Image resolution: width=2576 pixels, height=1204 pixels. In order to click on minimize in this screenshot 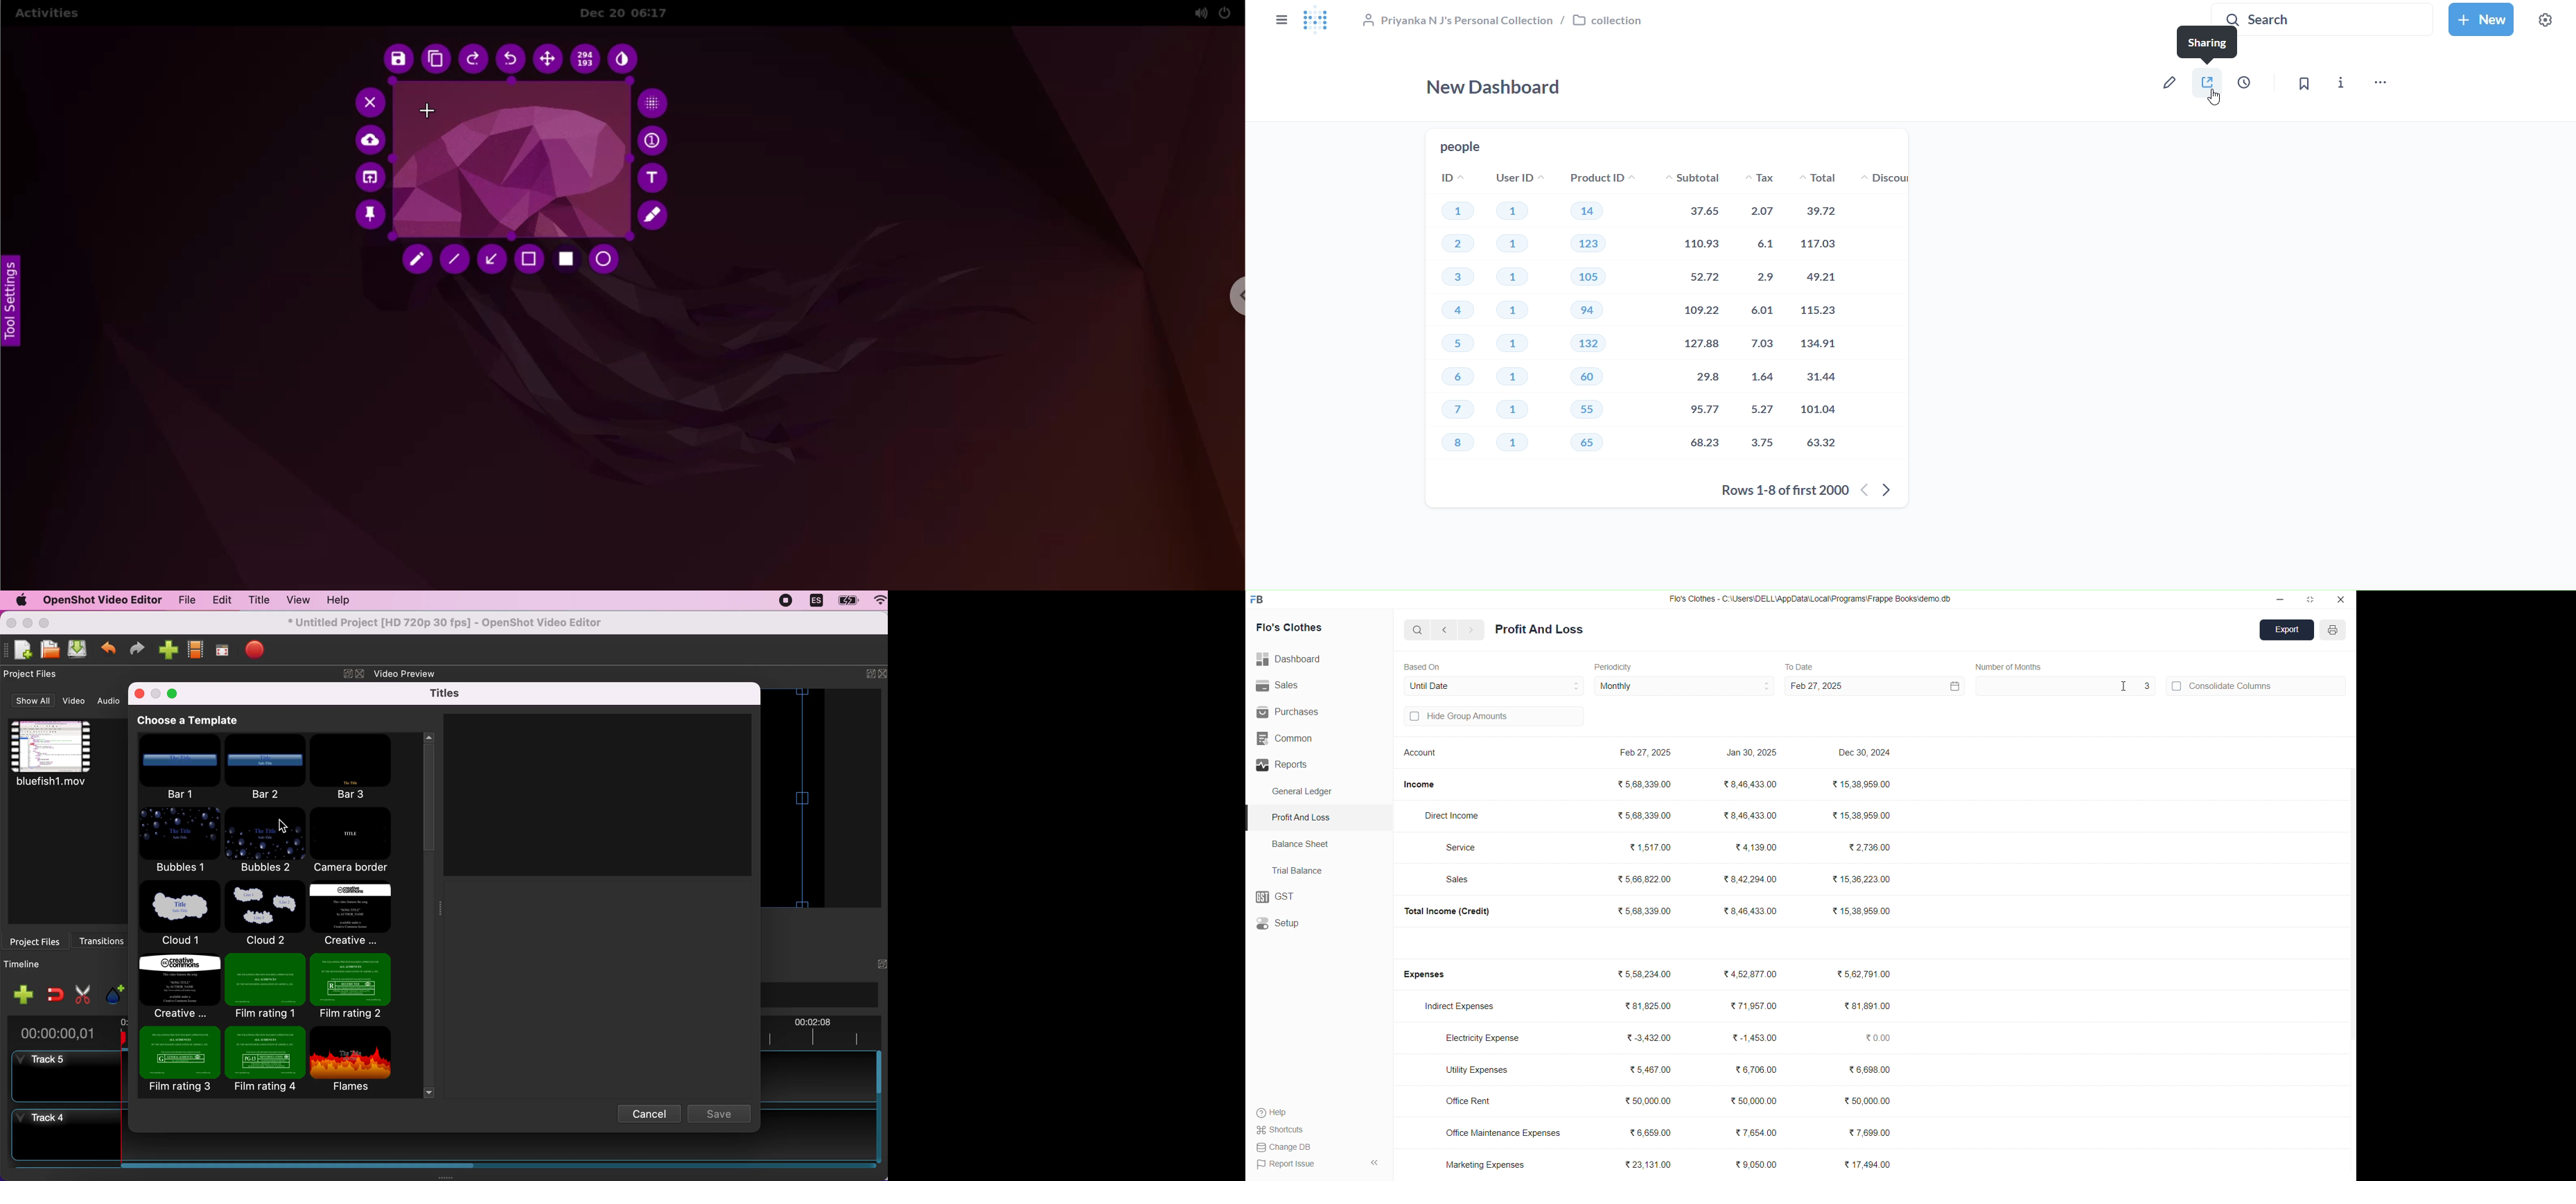, I will do `click(156, 694)`.